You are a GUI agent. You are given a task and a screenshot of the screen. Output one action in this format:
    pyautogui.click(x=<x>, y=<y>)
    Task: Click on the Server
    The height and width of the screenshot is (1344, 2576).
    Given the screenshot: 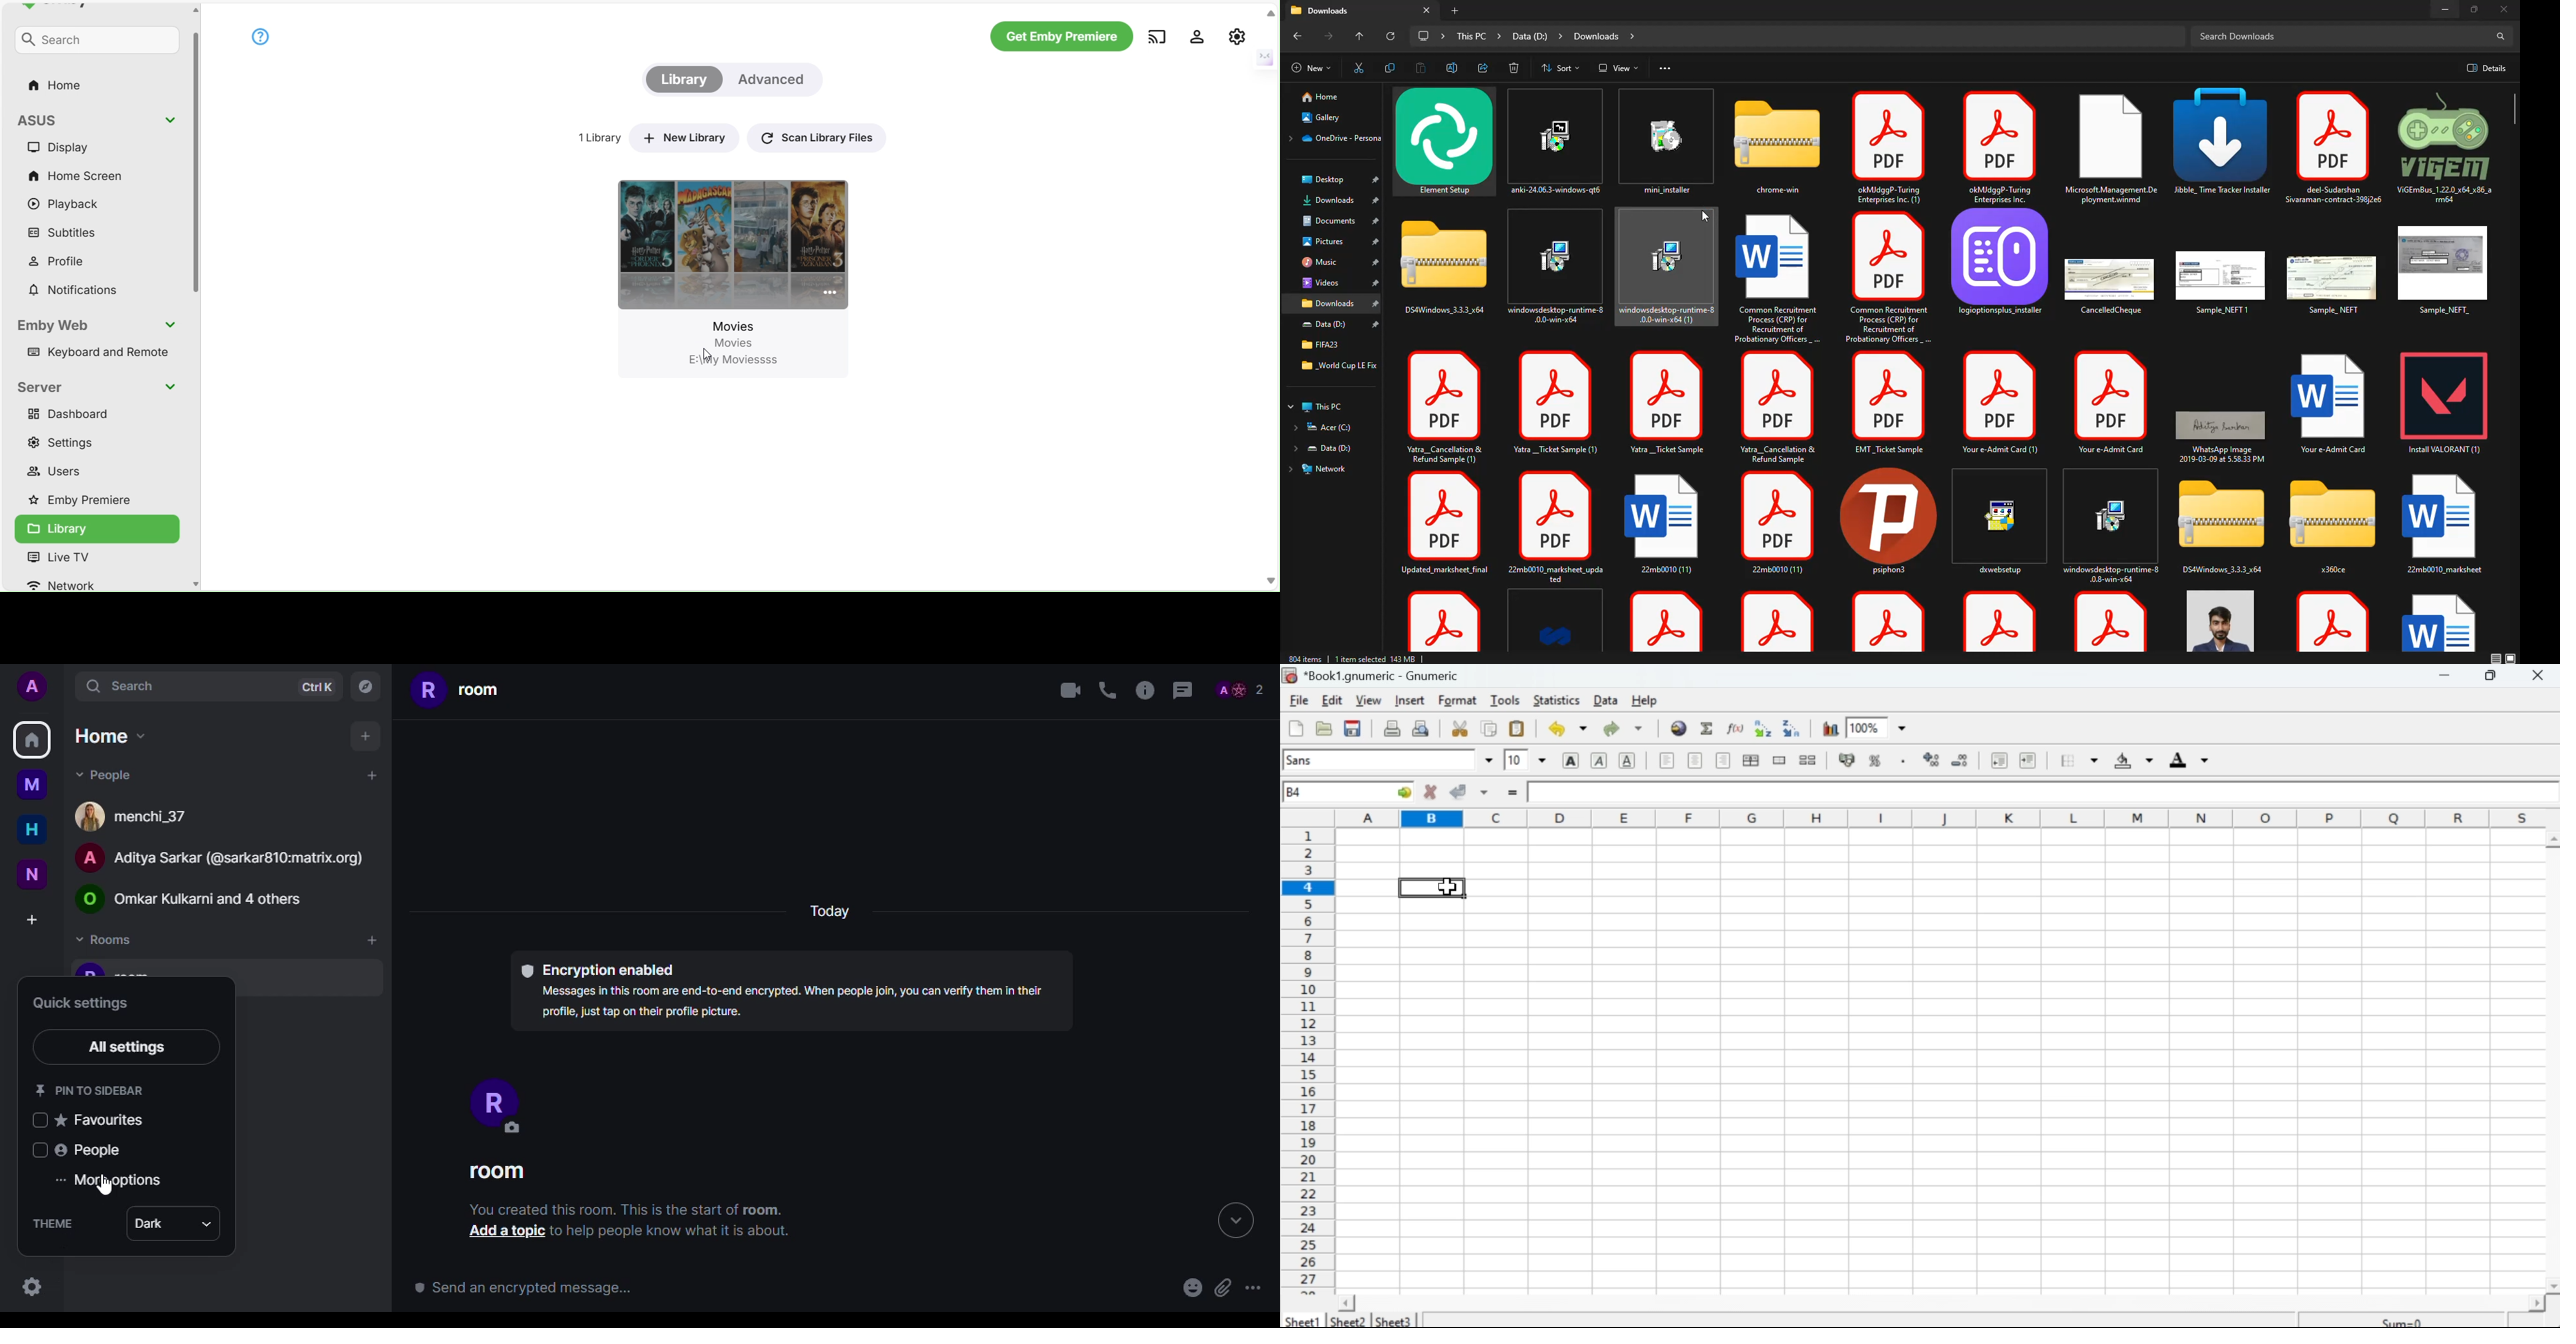 What is the action you would take?
    pyautogui.click(x=46, y=388)
    